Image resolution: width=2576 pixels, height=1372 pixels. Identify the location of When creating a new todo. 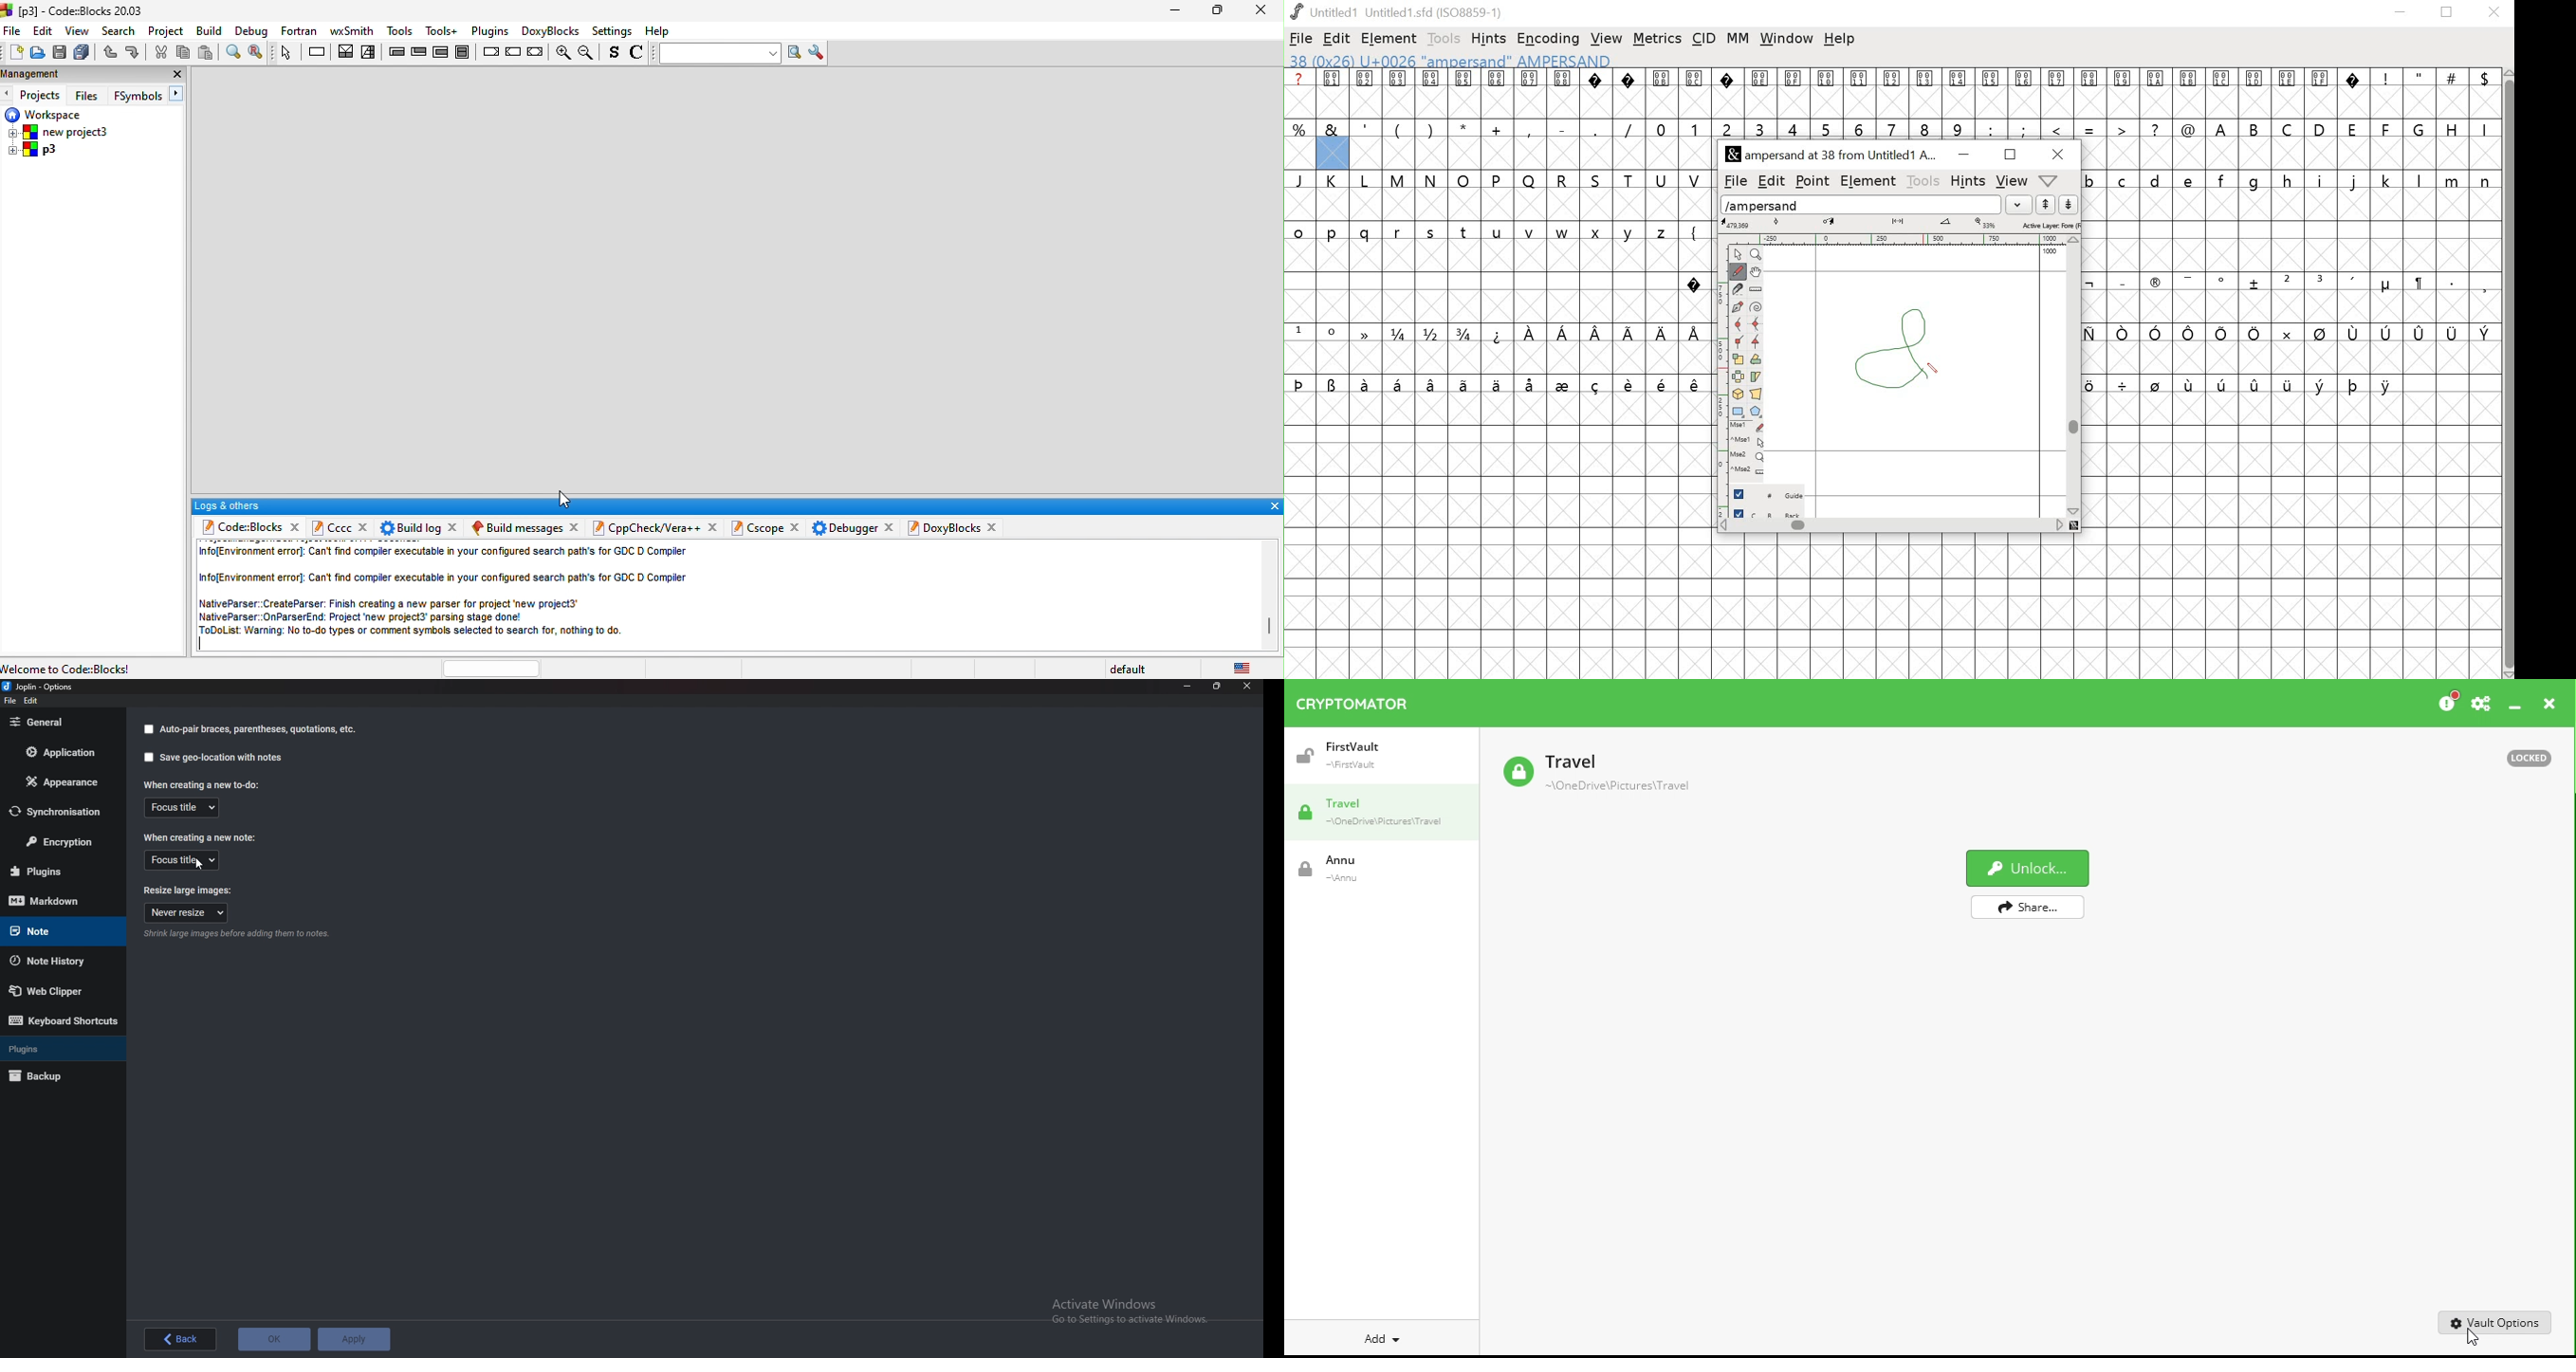
(199, 784).